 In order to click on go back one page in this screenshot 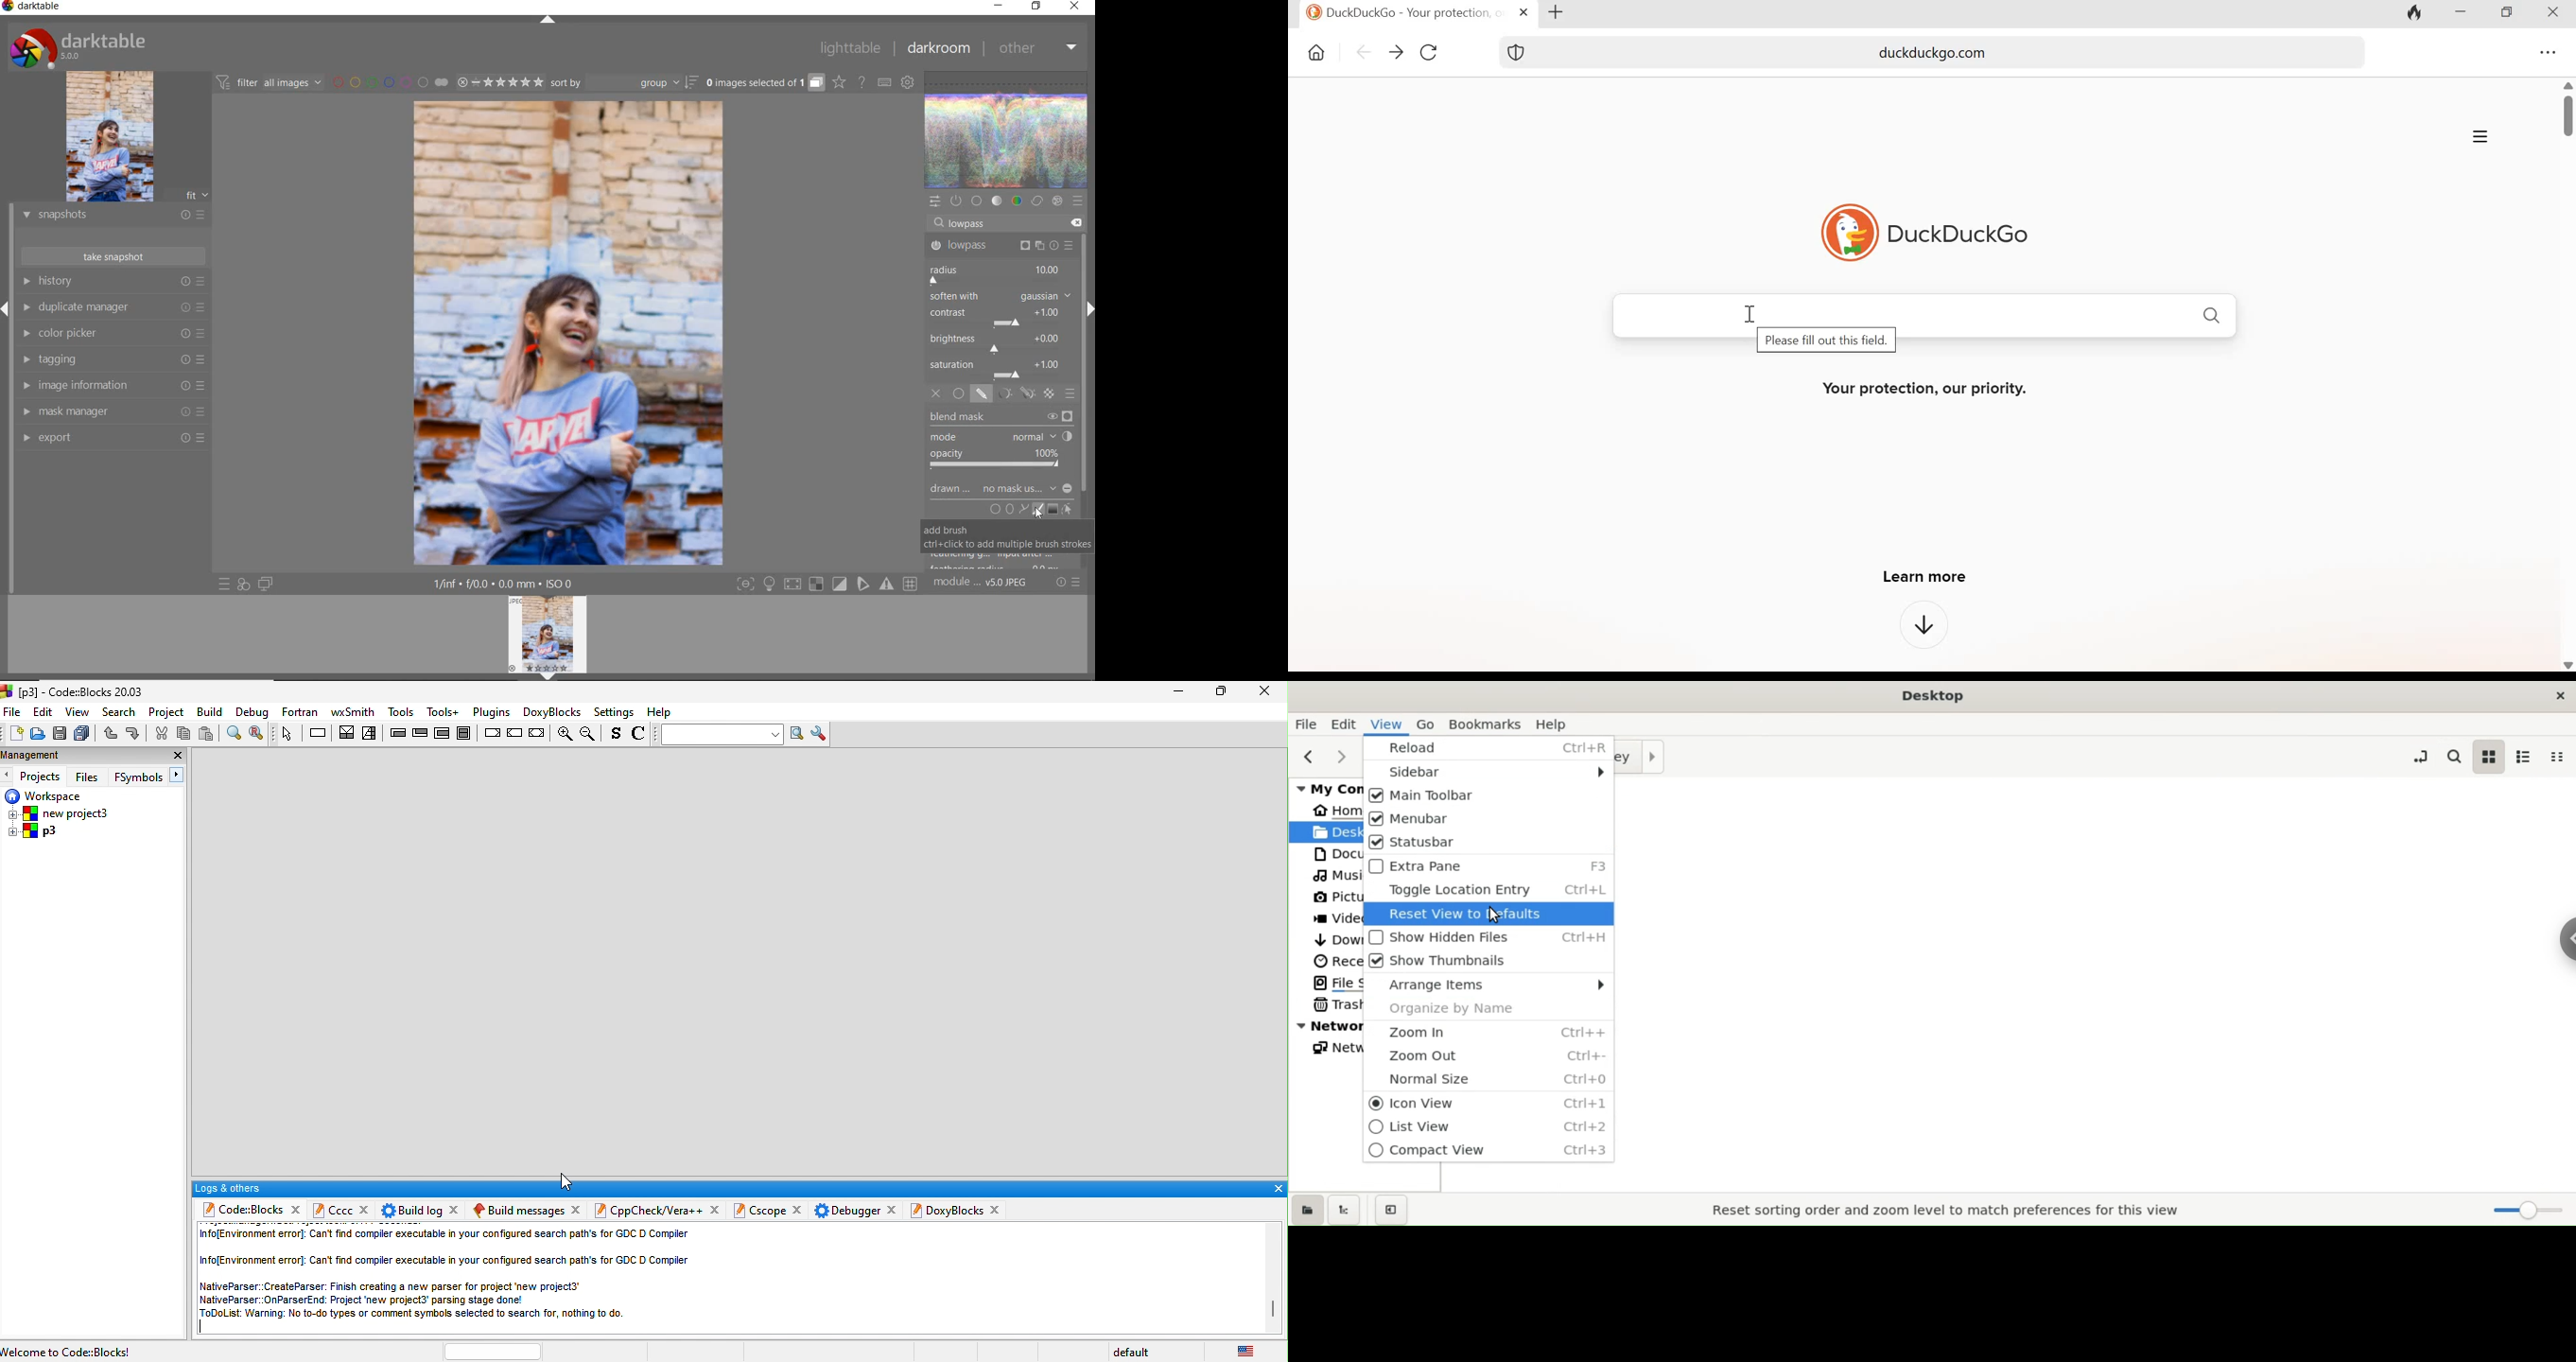, I will do `click(1362, 52)`.